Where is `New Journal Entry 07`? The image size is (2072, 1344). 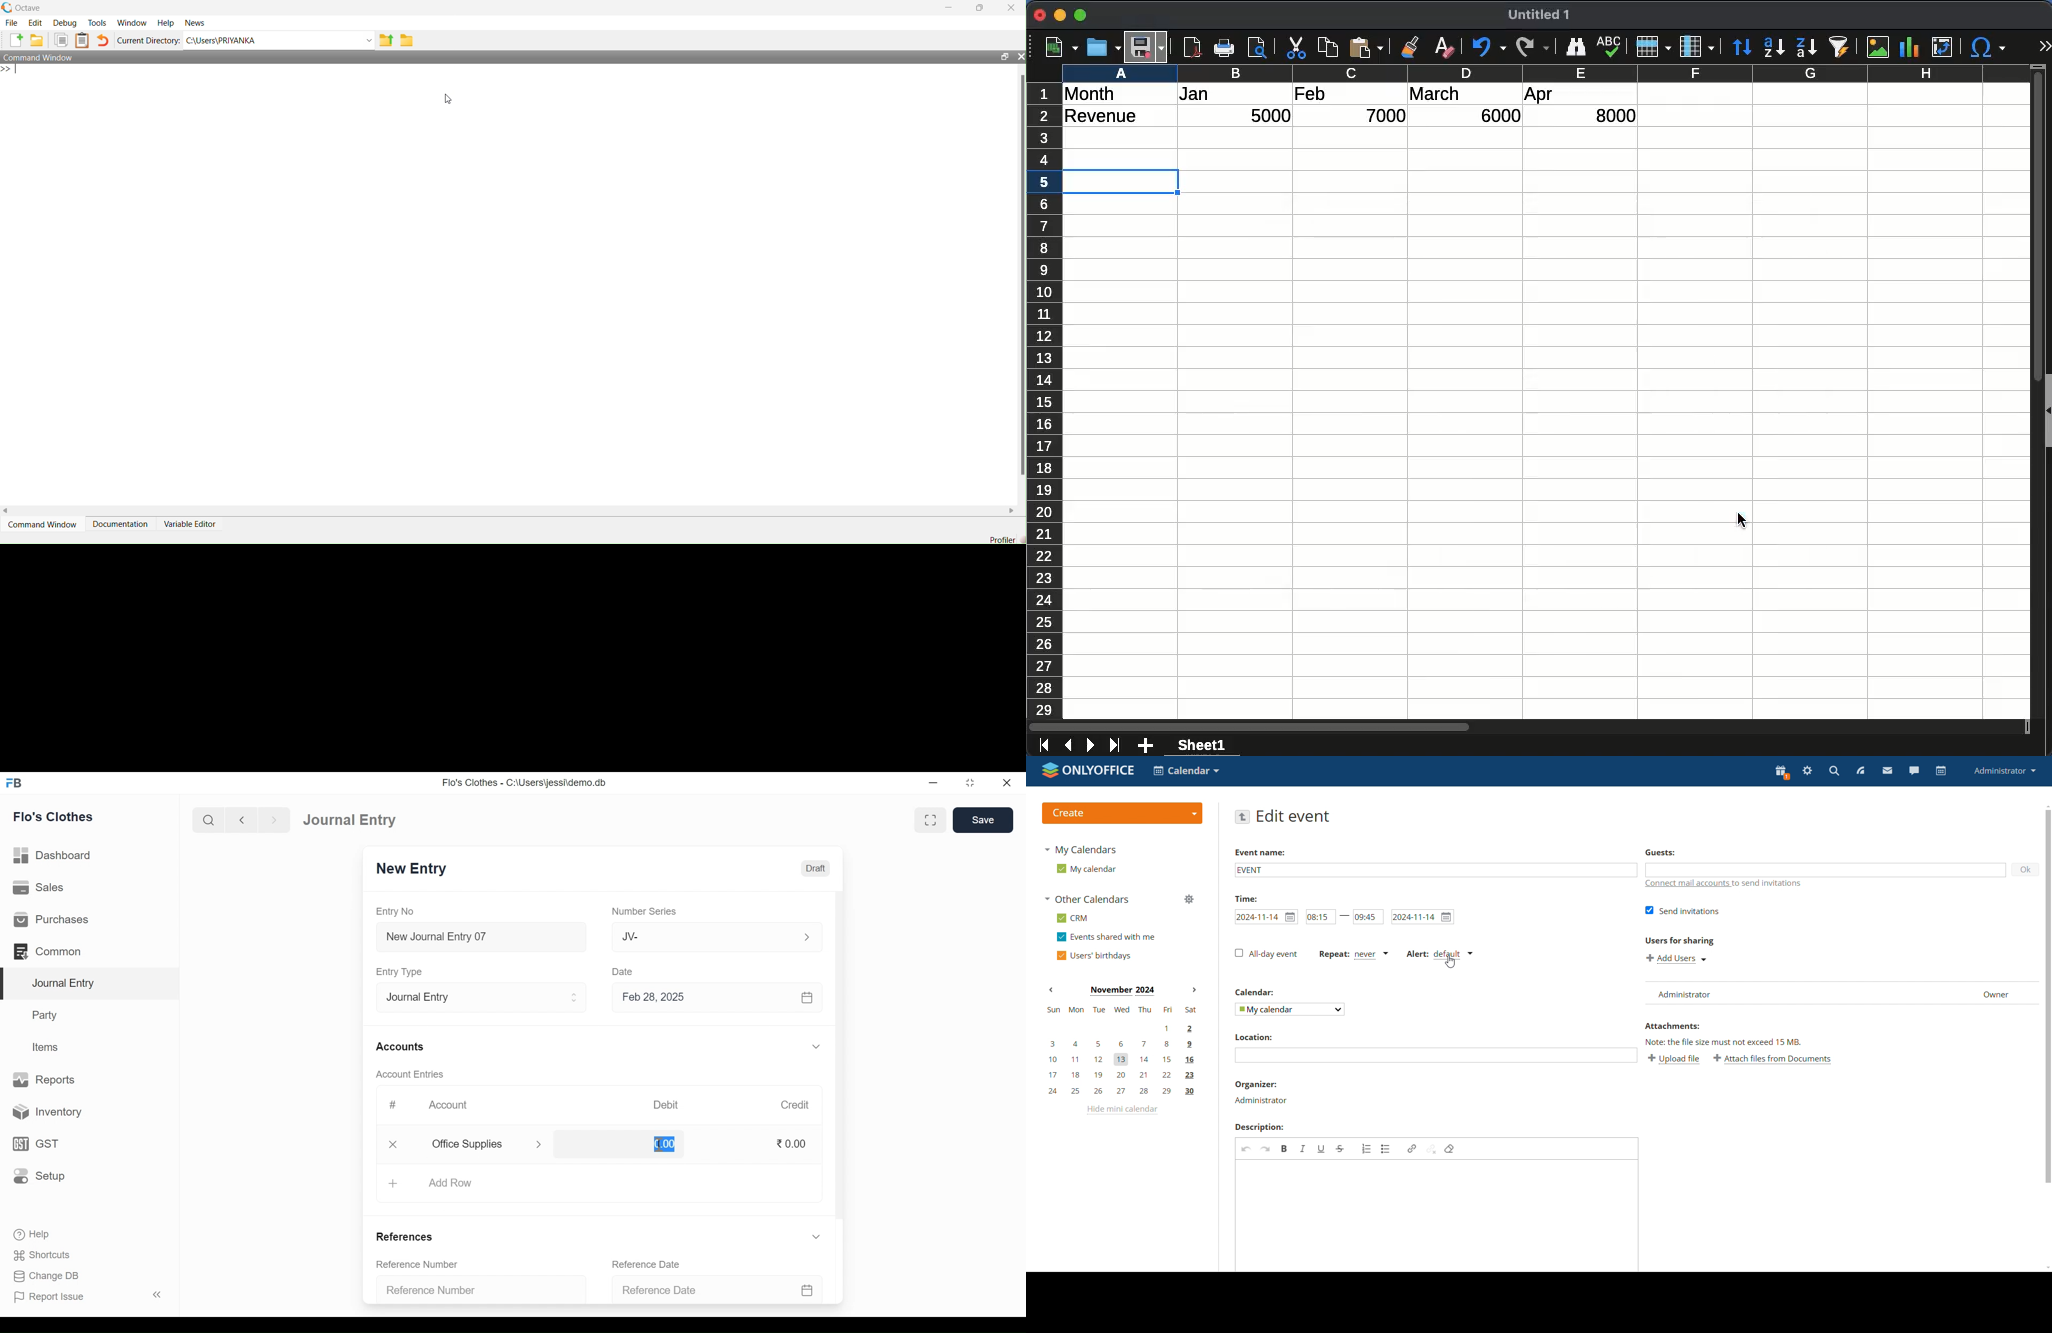 New Journal Entry 07 is located at coordinates (482, 939).